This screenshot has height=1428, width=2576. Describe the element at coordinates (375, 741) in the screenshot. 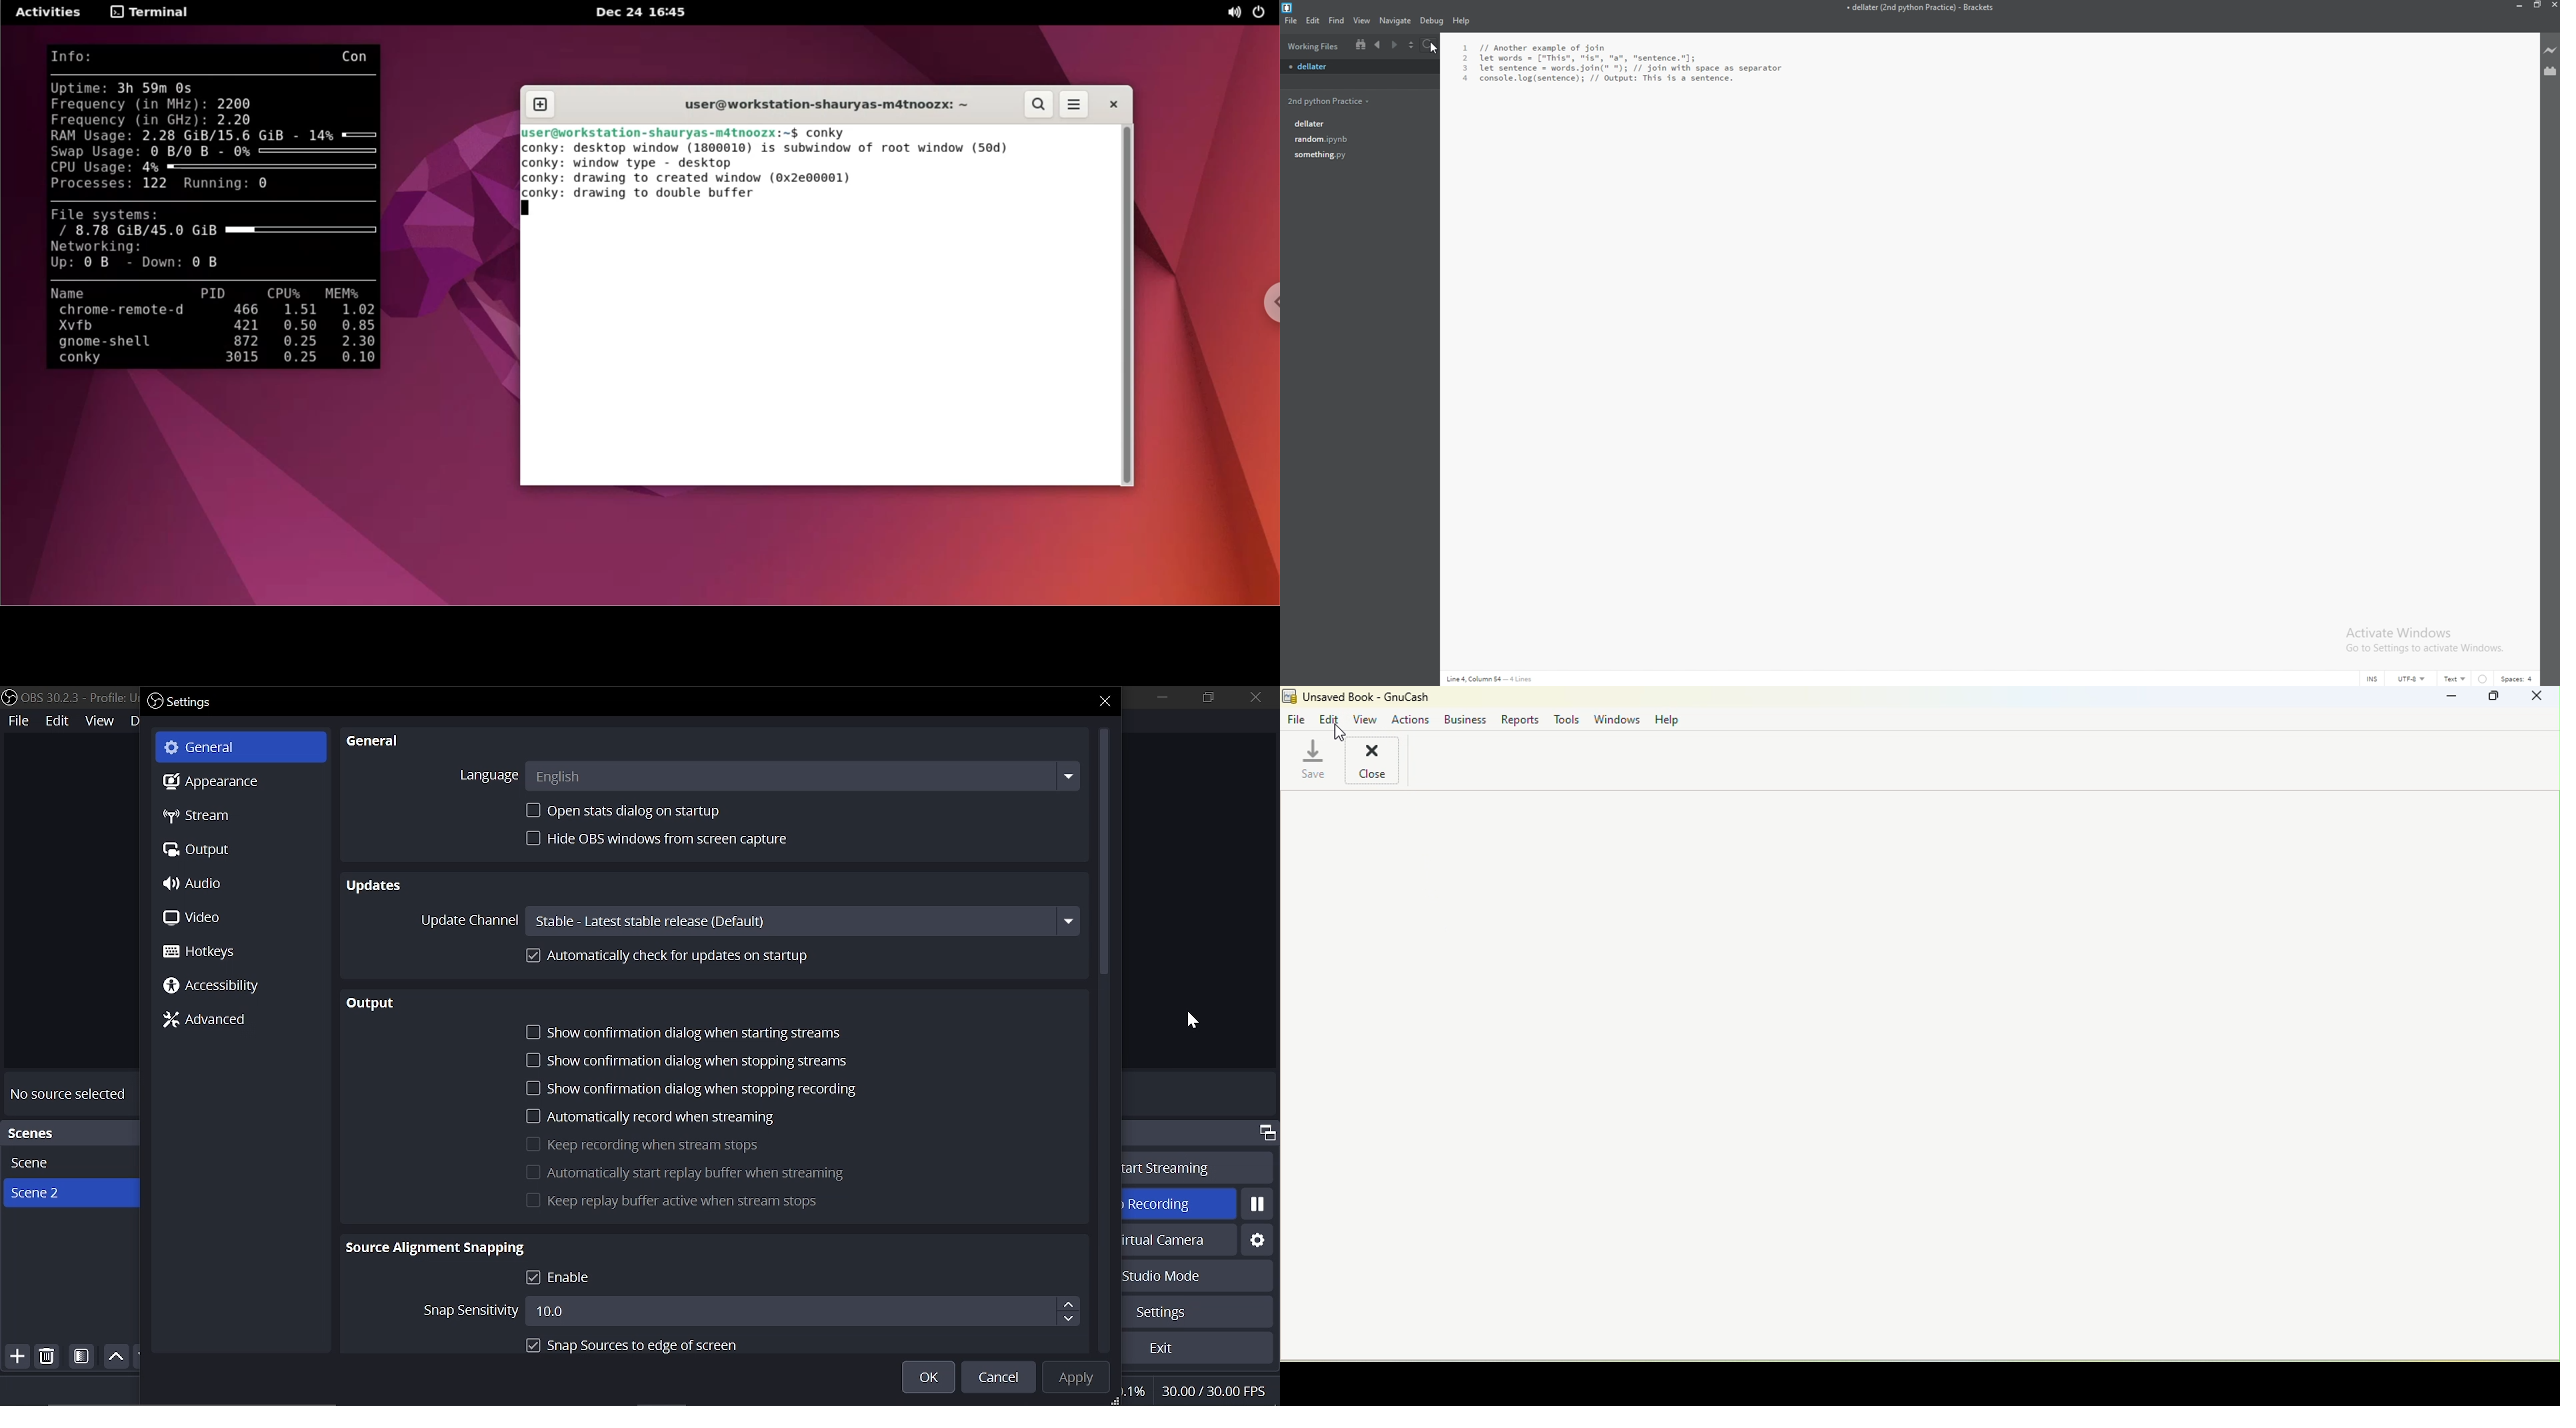

I see `general` at that location.